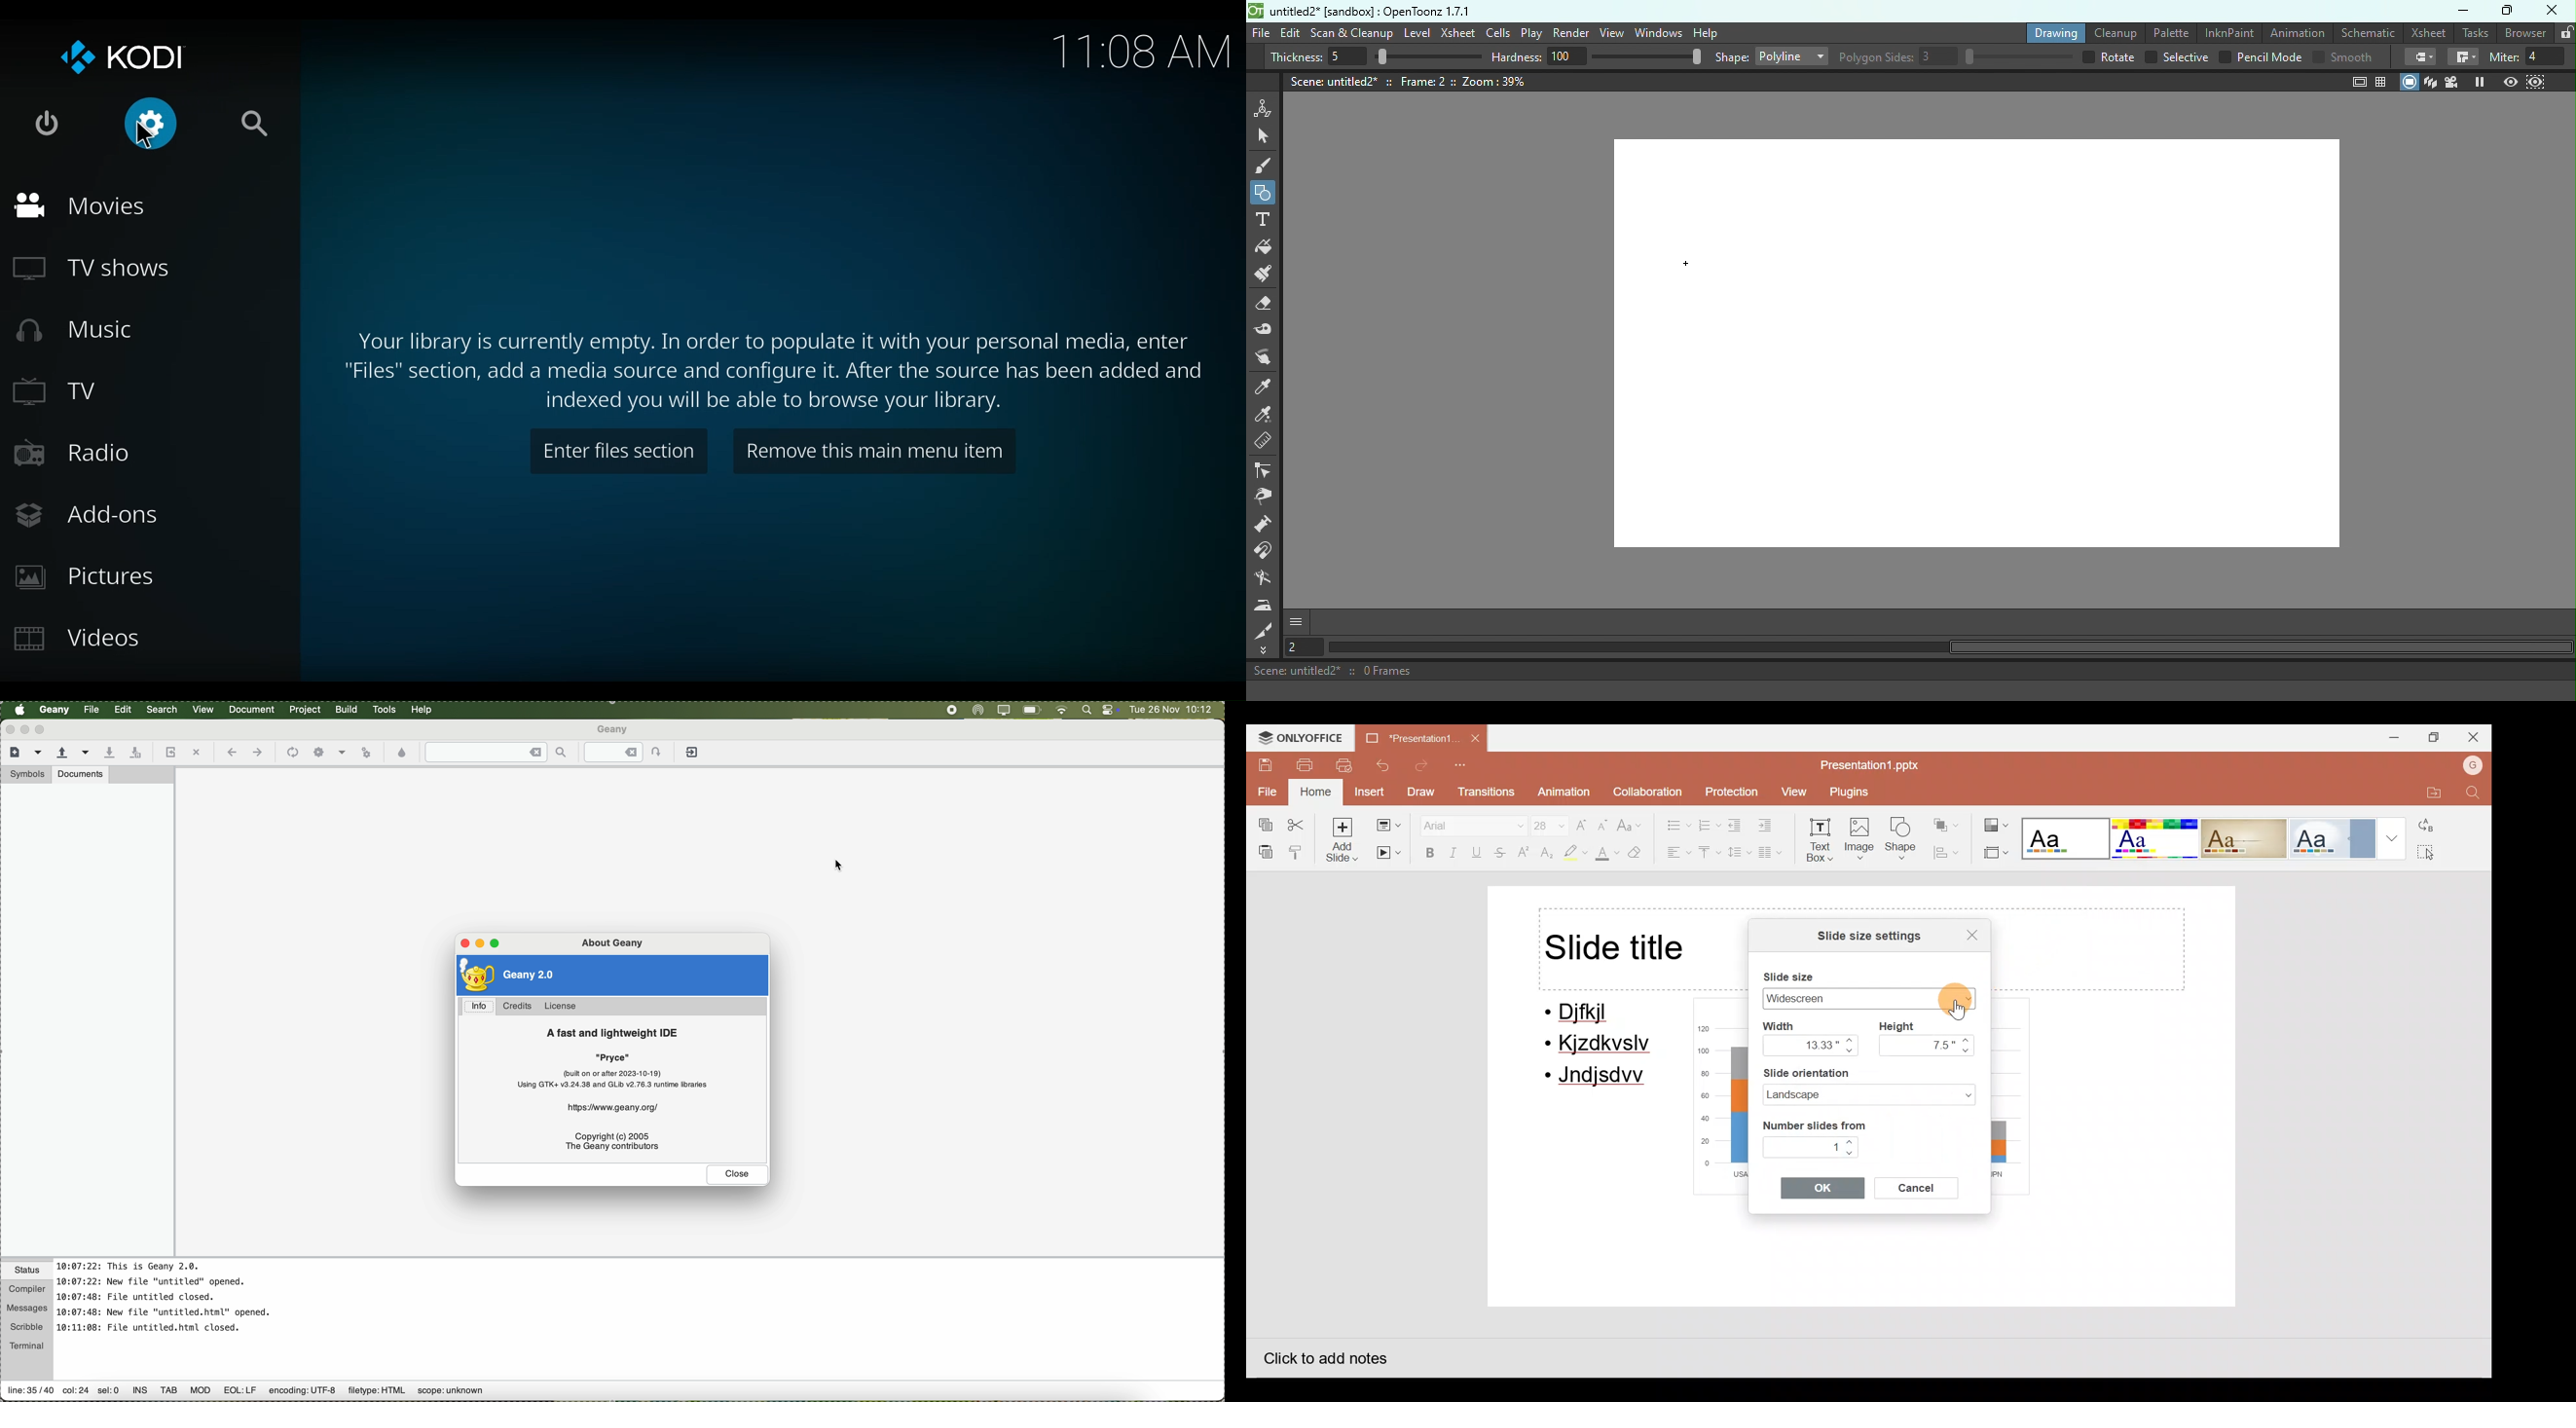 Image resolution: width=2576 pixels, height=1428 pixels. I want to click on OK, so click(1823, 1187).